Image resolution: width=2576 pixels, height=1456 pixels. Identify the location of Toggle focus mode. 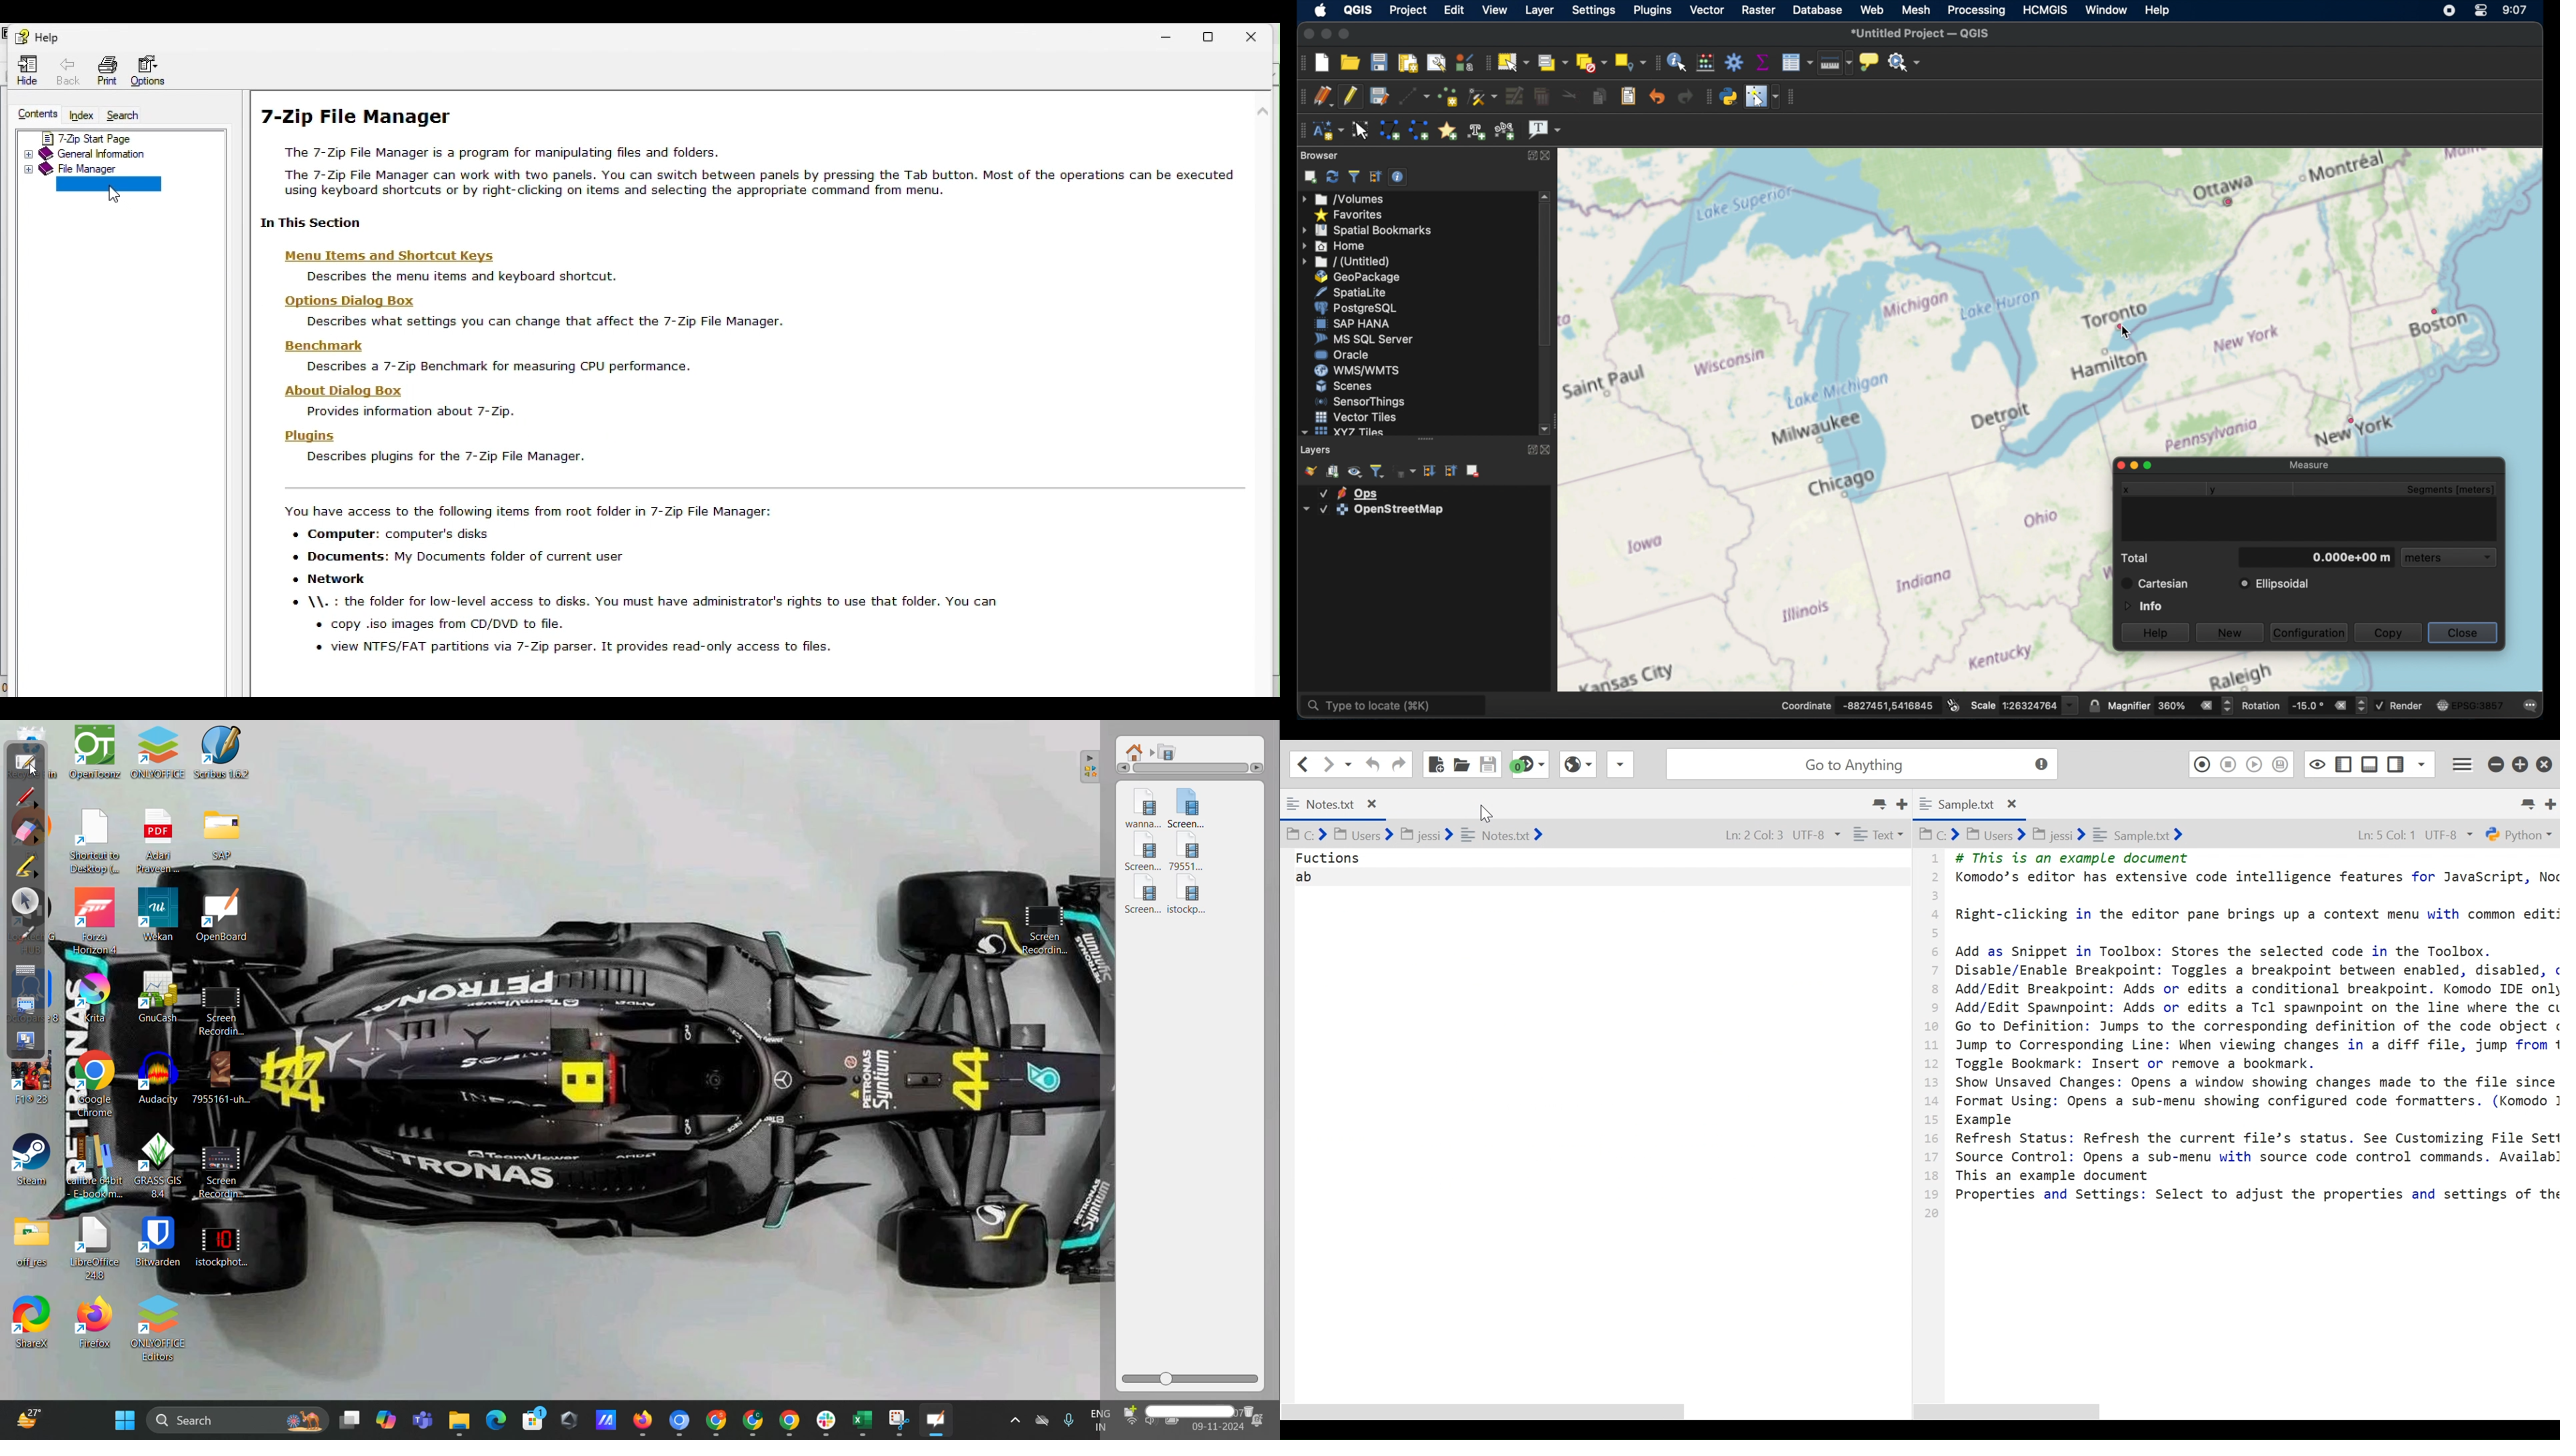
(2317, 763).